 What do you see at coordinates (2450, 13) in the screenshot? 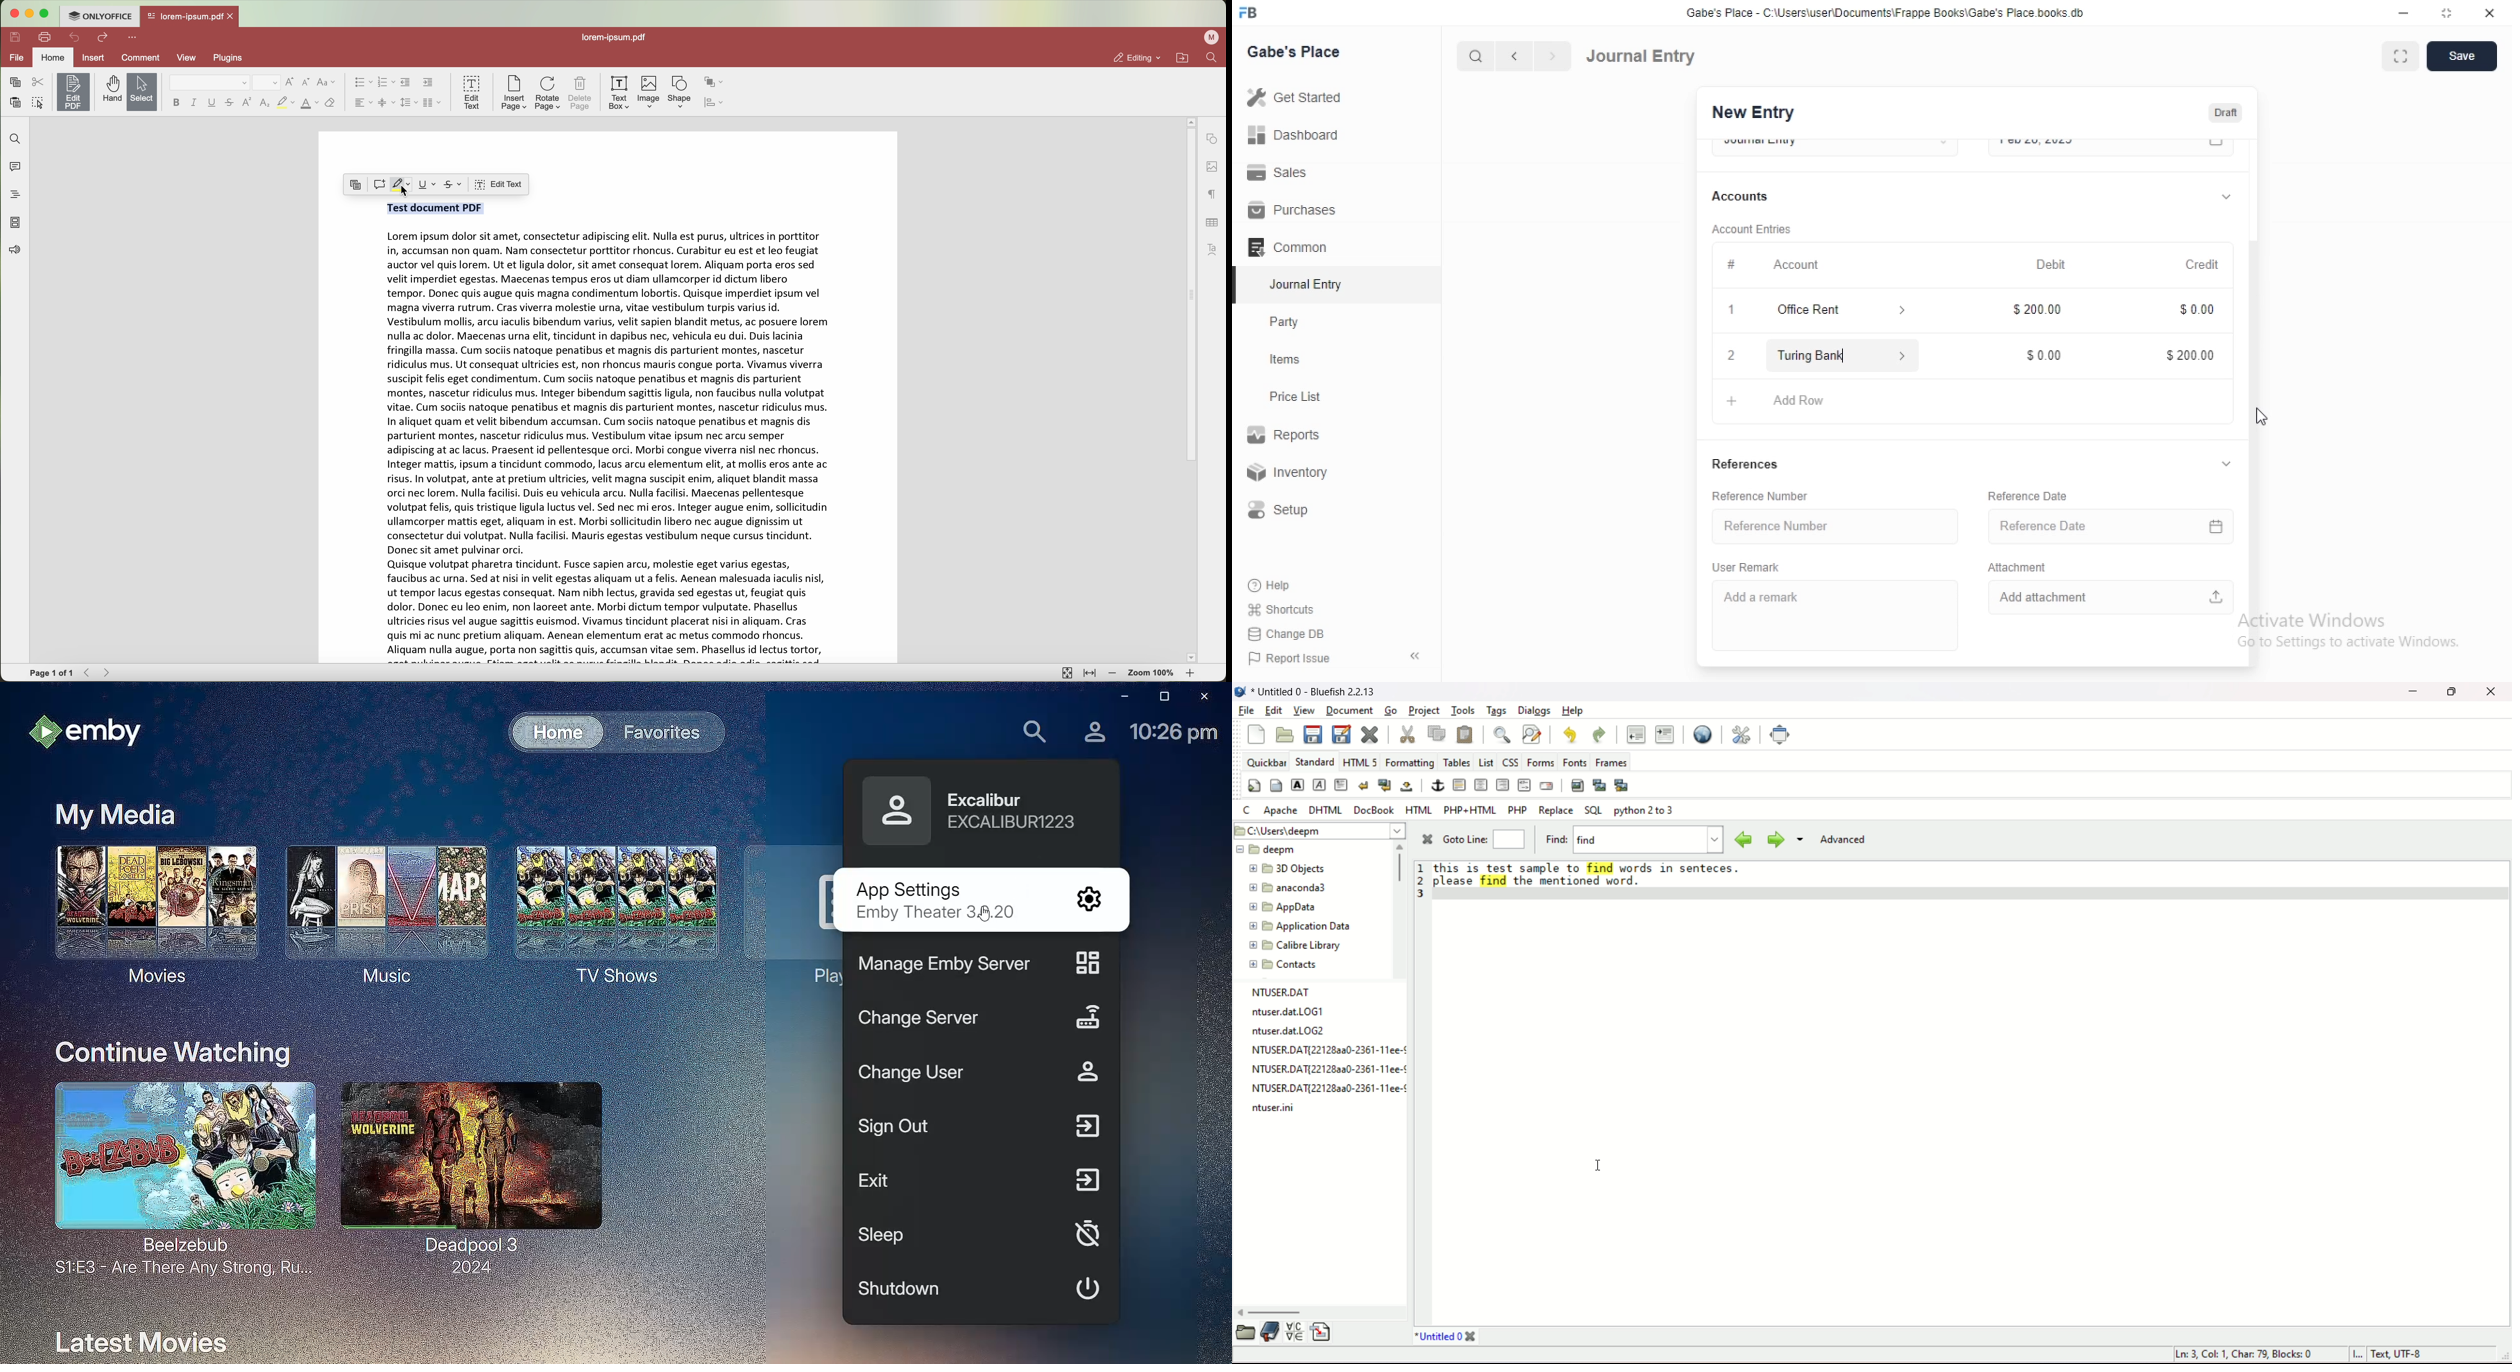
I see `restore` at bounding box center [2450, 13].